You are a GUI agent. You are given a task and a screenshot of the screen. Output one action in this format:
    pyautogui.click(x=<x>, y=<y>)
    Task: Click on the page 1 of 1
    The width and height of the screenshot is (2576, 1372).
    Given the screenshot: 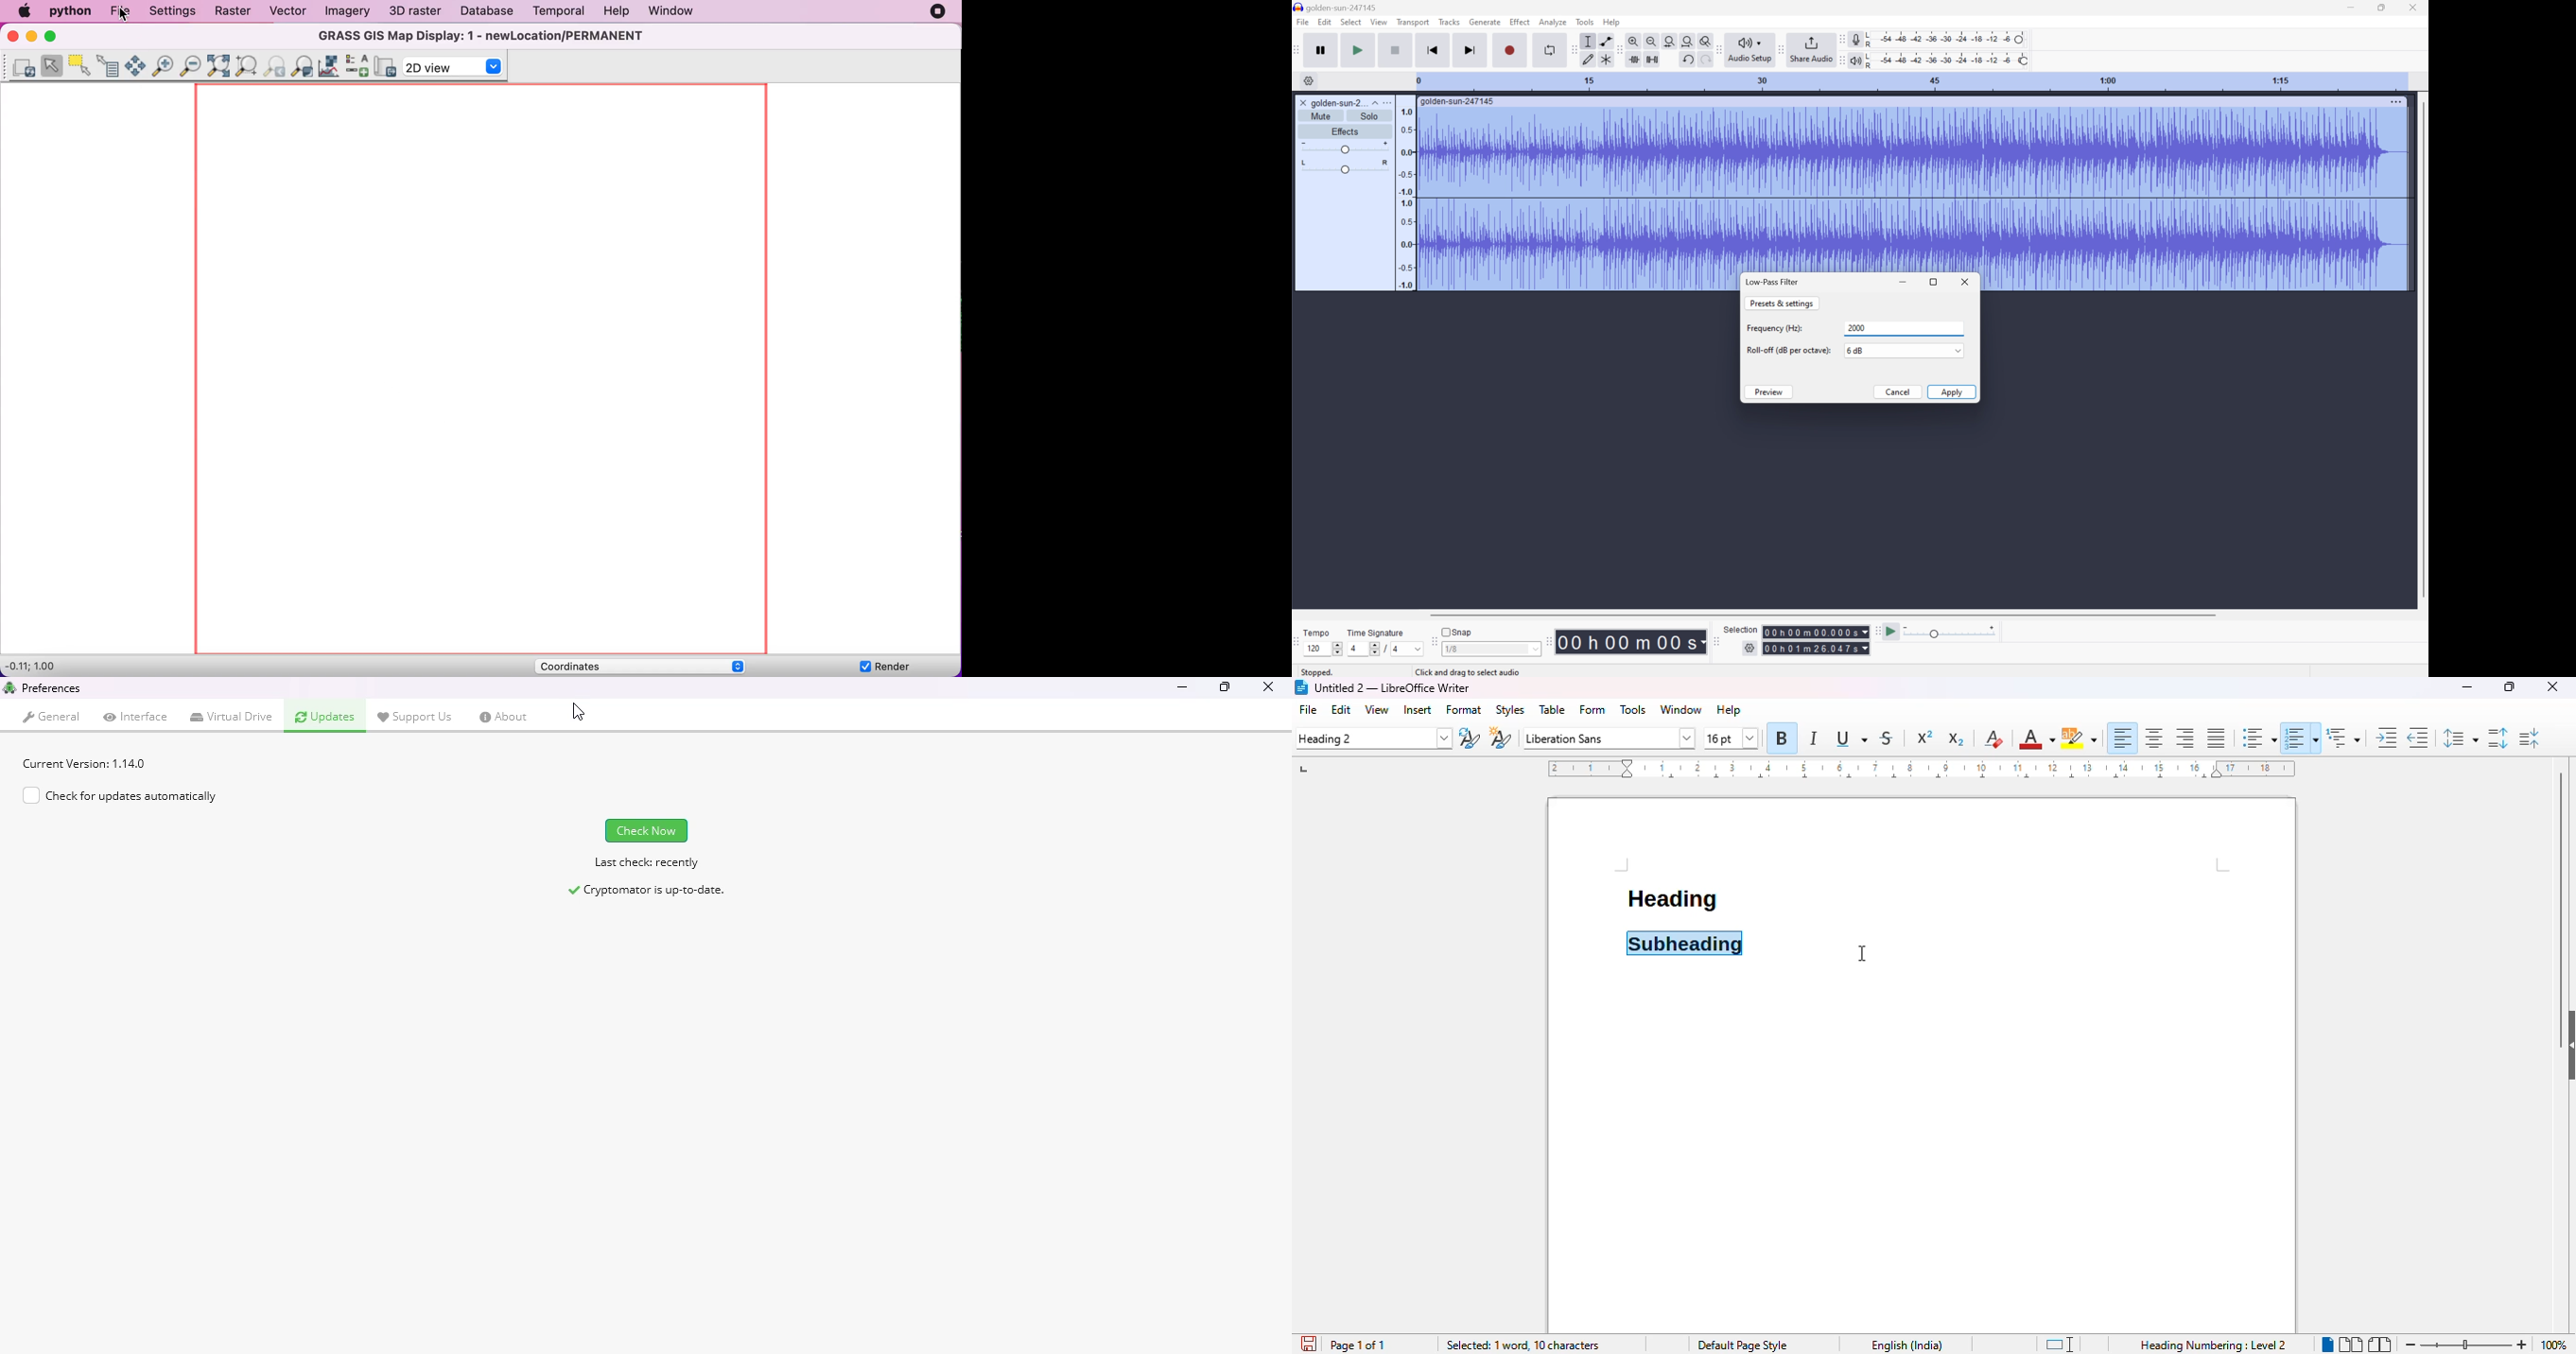 What is the action you would take?
    pyautogui.click(x=1358, y=1345)
    